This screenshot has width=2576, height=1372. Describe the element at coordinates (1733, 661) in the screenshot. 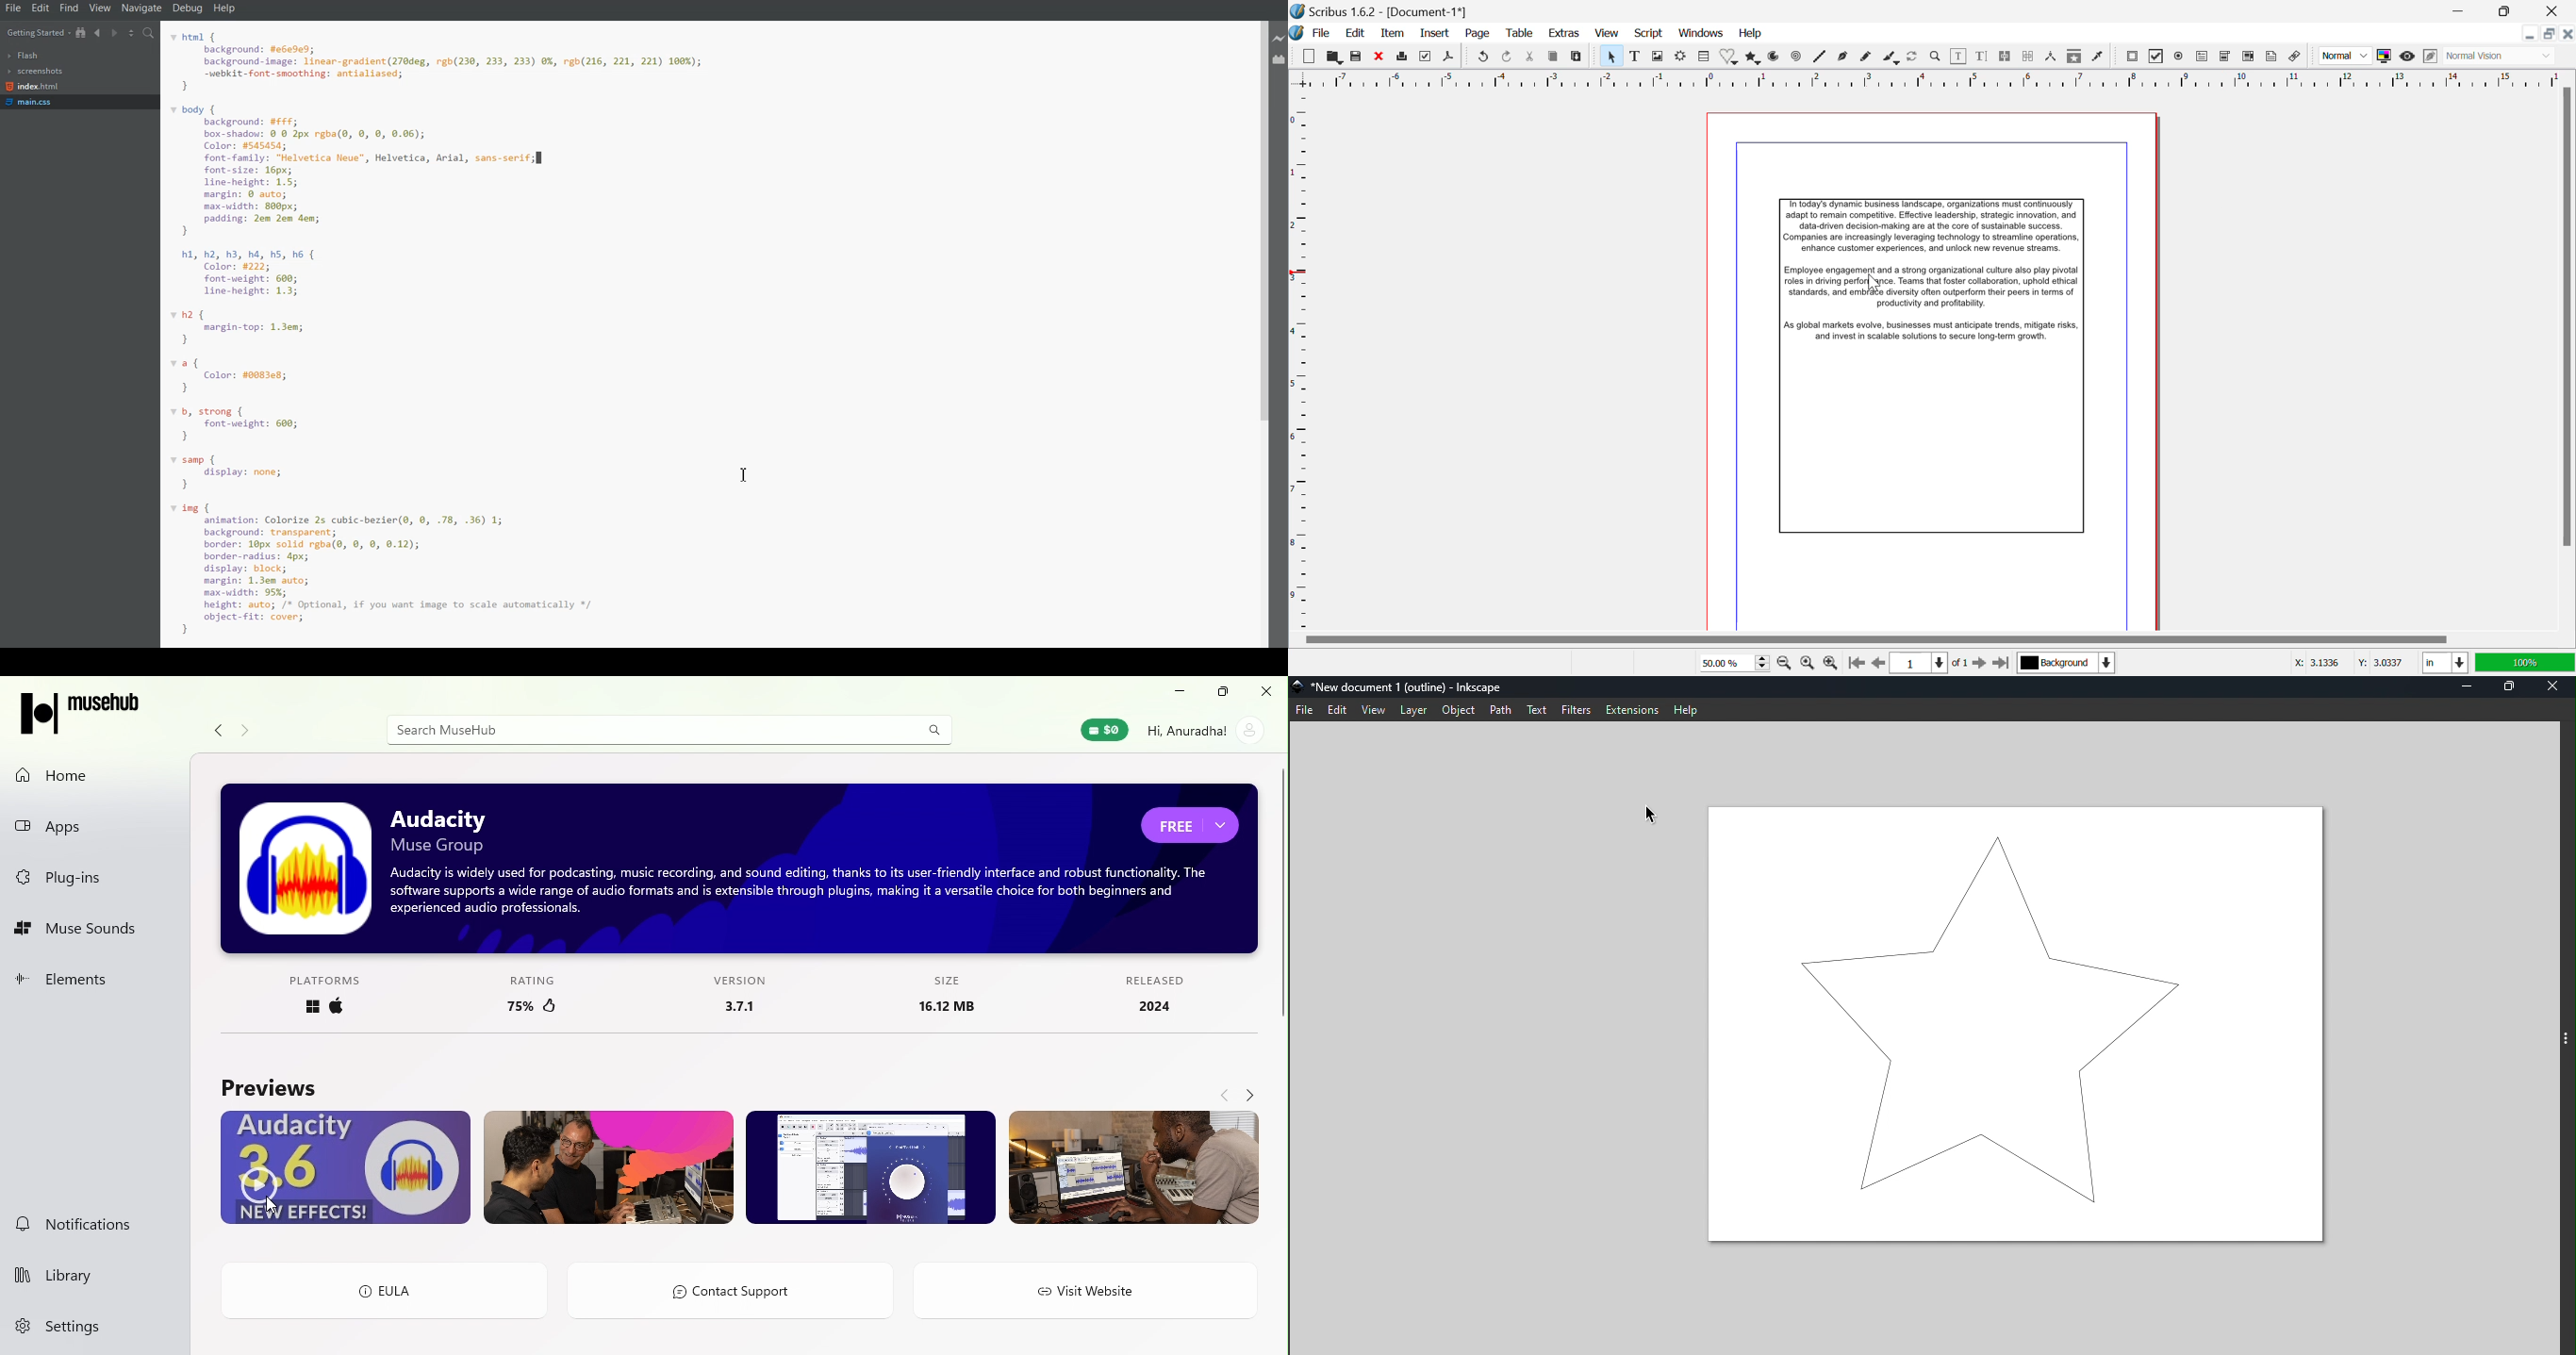

I see `Zoom 50%` at that location.